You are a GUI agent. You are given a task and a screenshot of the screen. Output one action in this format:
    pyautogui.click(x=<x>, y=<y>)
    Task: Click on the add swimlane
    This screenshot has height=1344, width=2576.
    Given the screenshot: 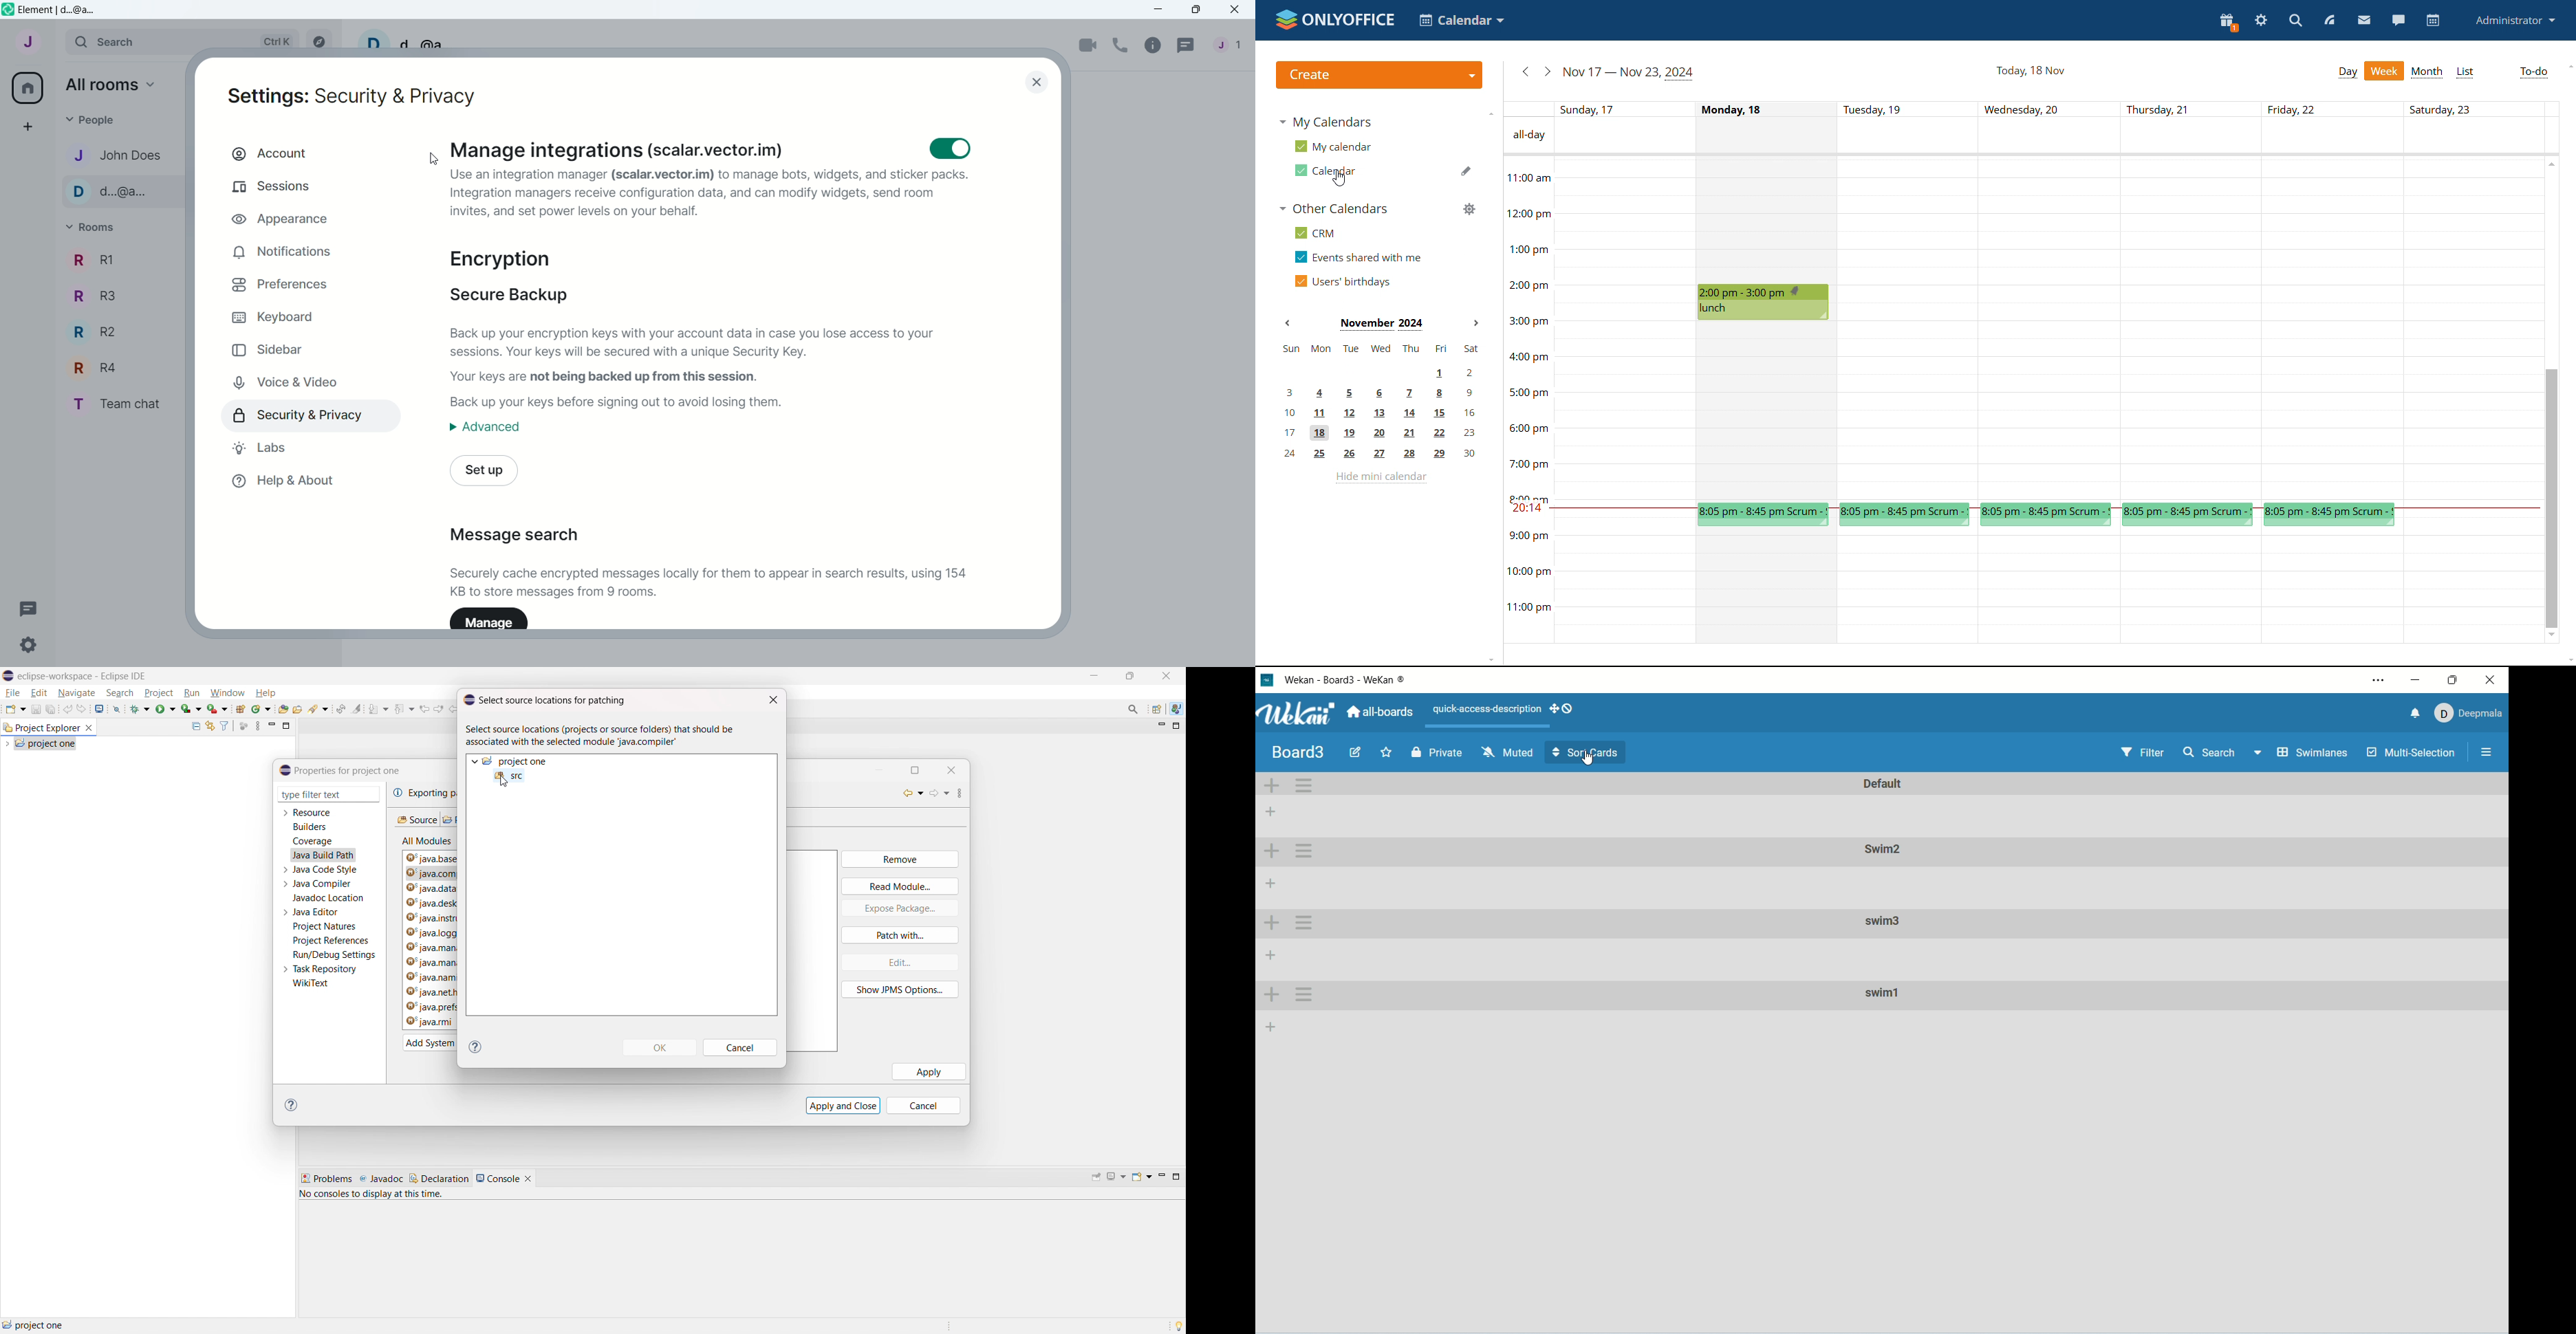 What is the action you would take?
    pyautogui.click(x=1272, y=850)
    